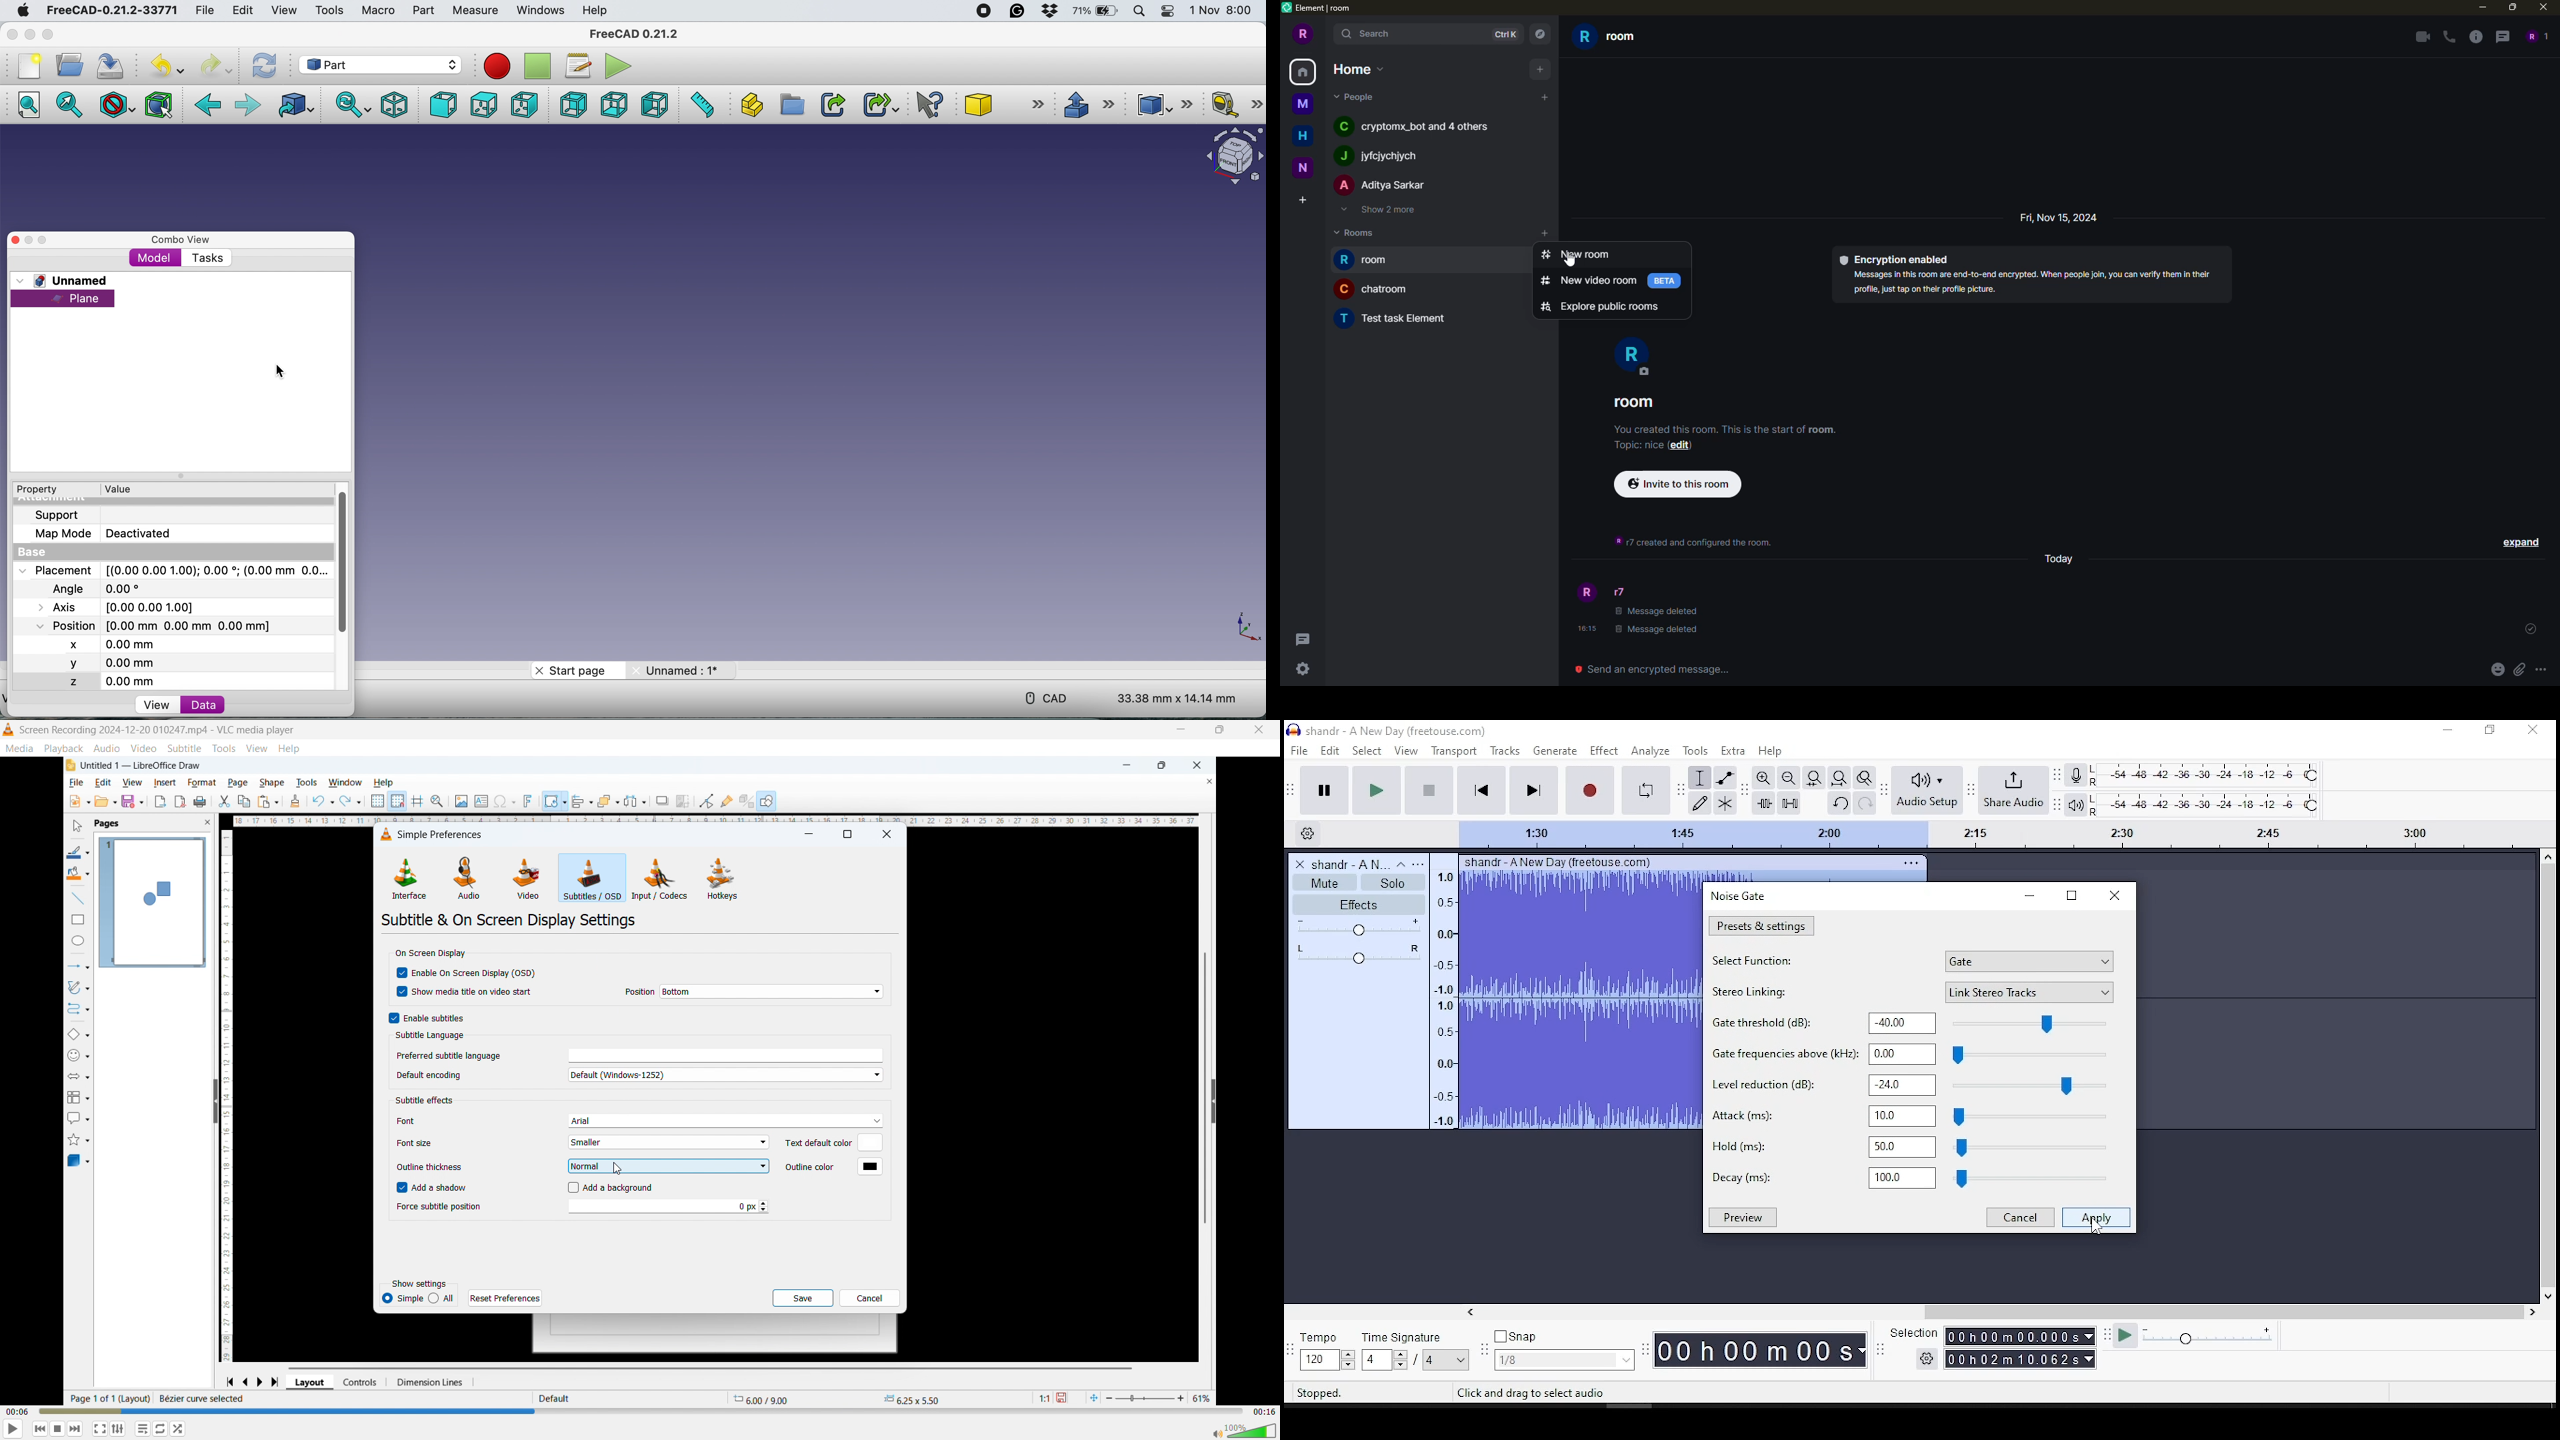 Image resolution: width=2576 pixels, height=1456 pixels. I want to click on Simple preferences dialogue box , so click(440, 835).